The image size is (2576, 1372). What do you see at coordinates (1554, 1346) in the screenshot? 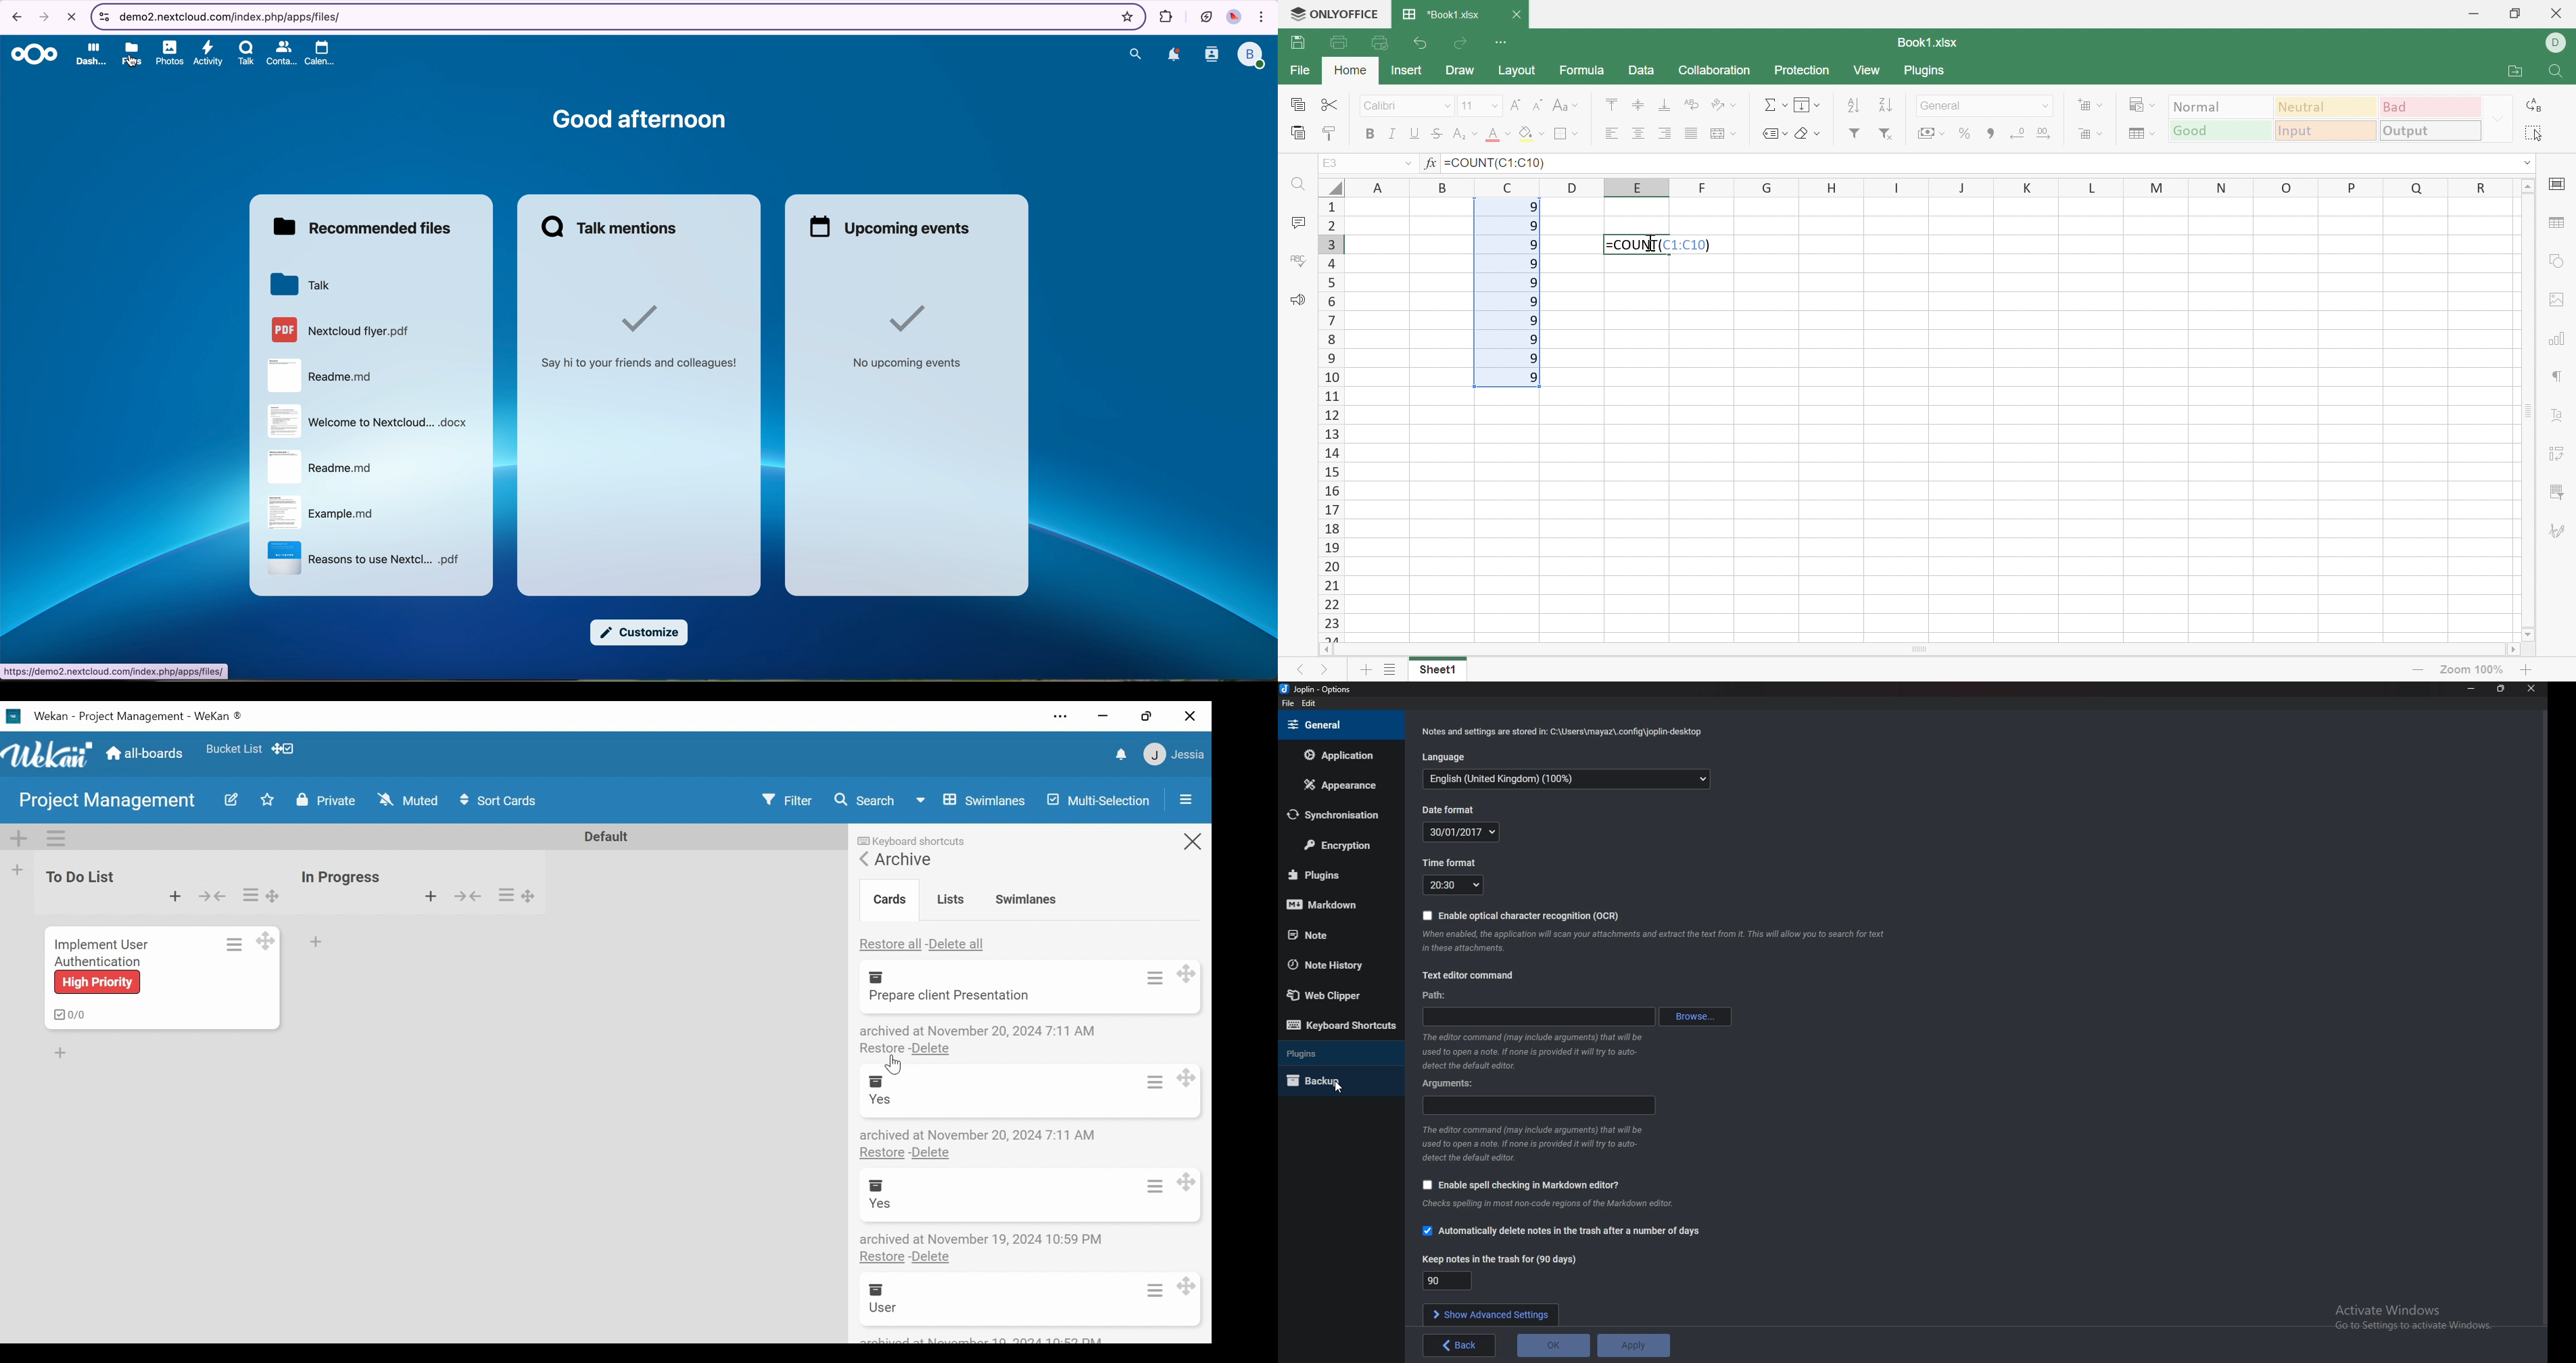
I see `o K` at bounding box center [1554, 1346].